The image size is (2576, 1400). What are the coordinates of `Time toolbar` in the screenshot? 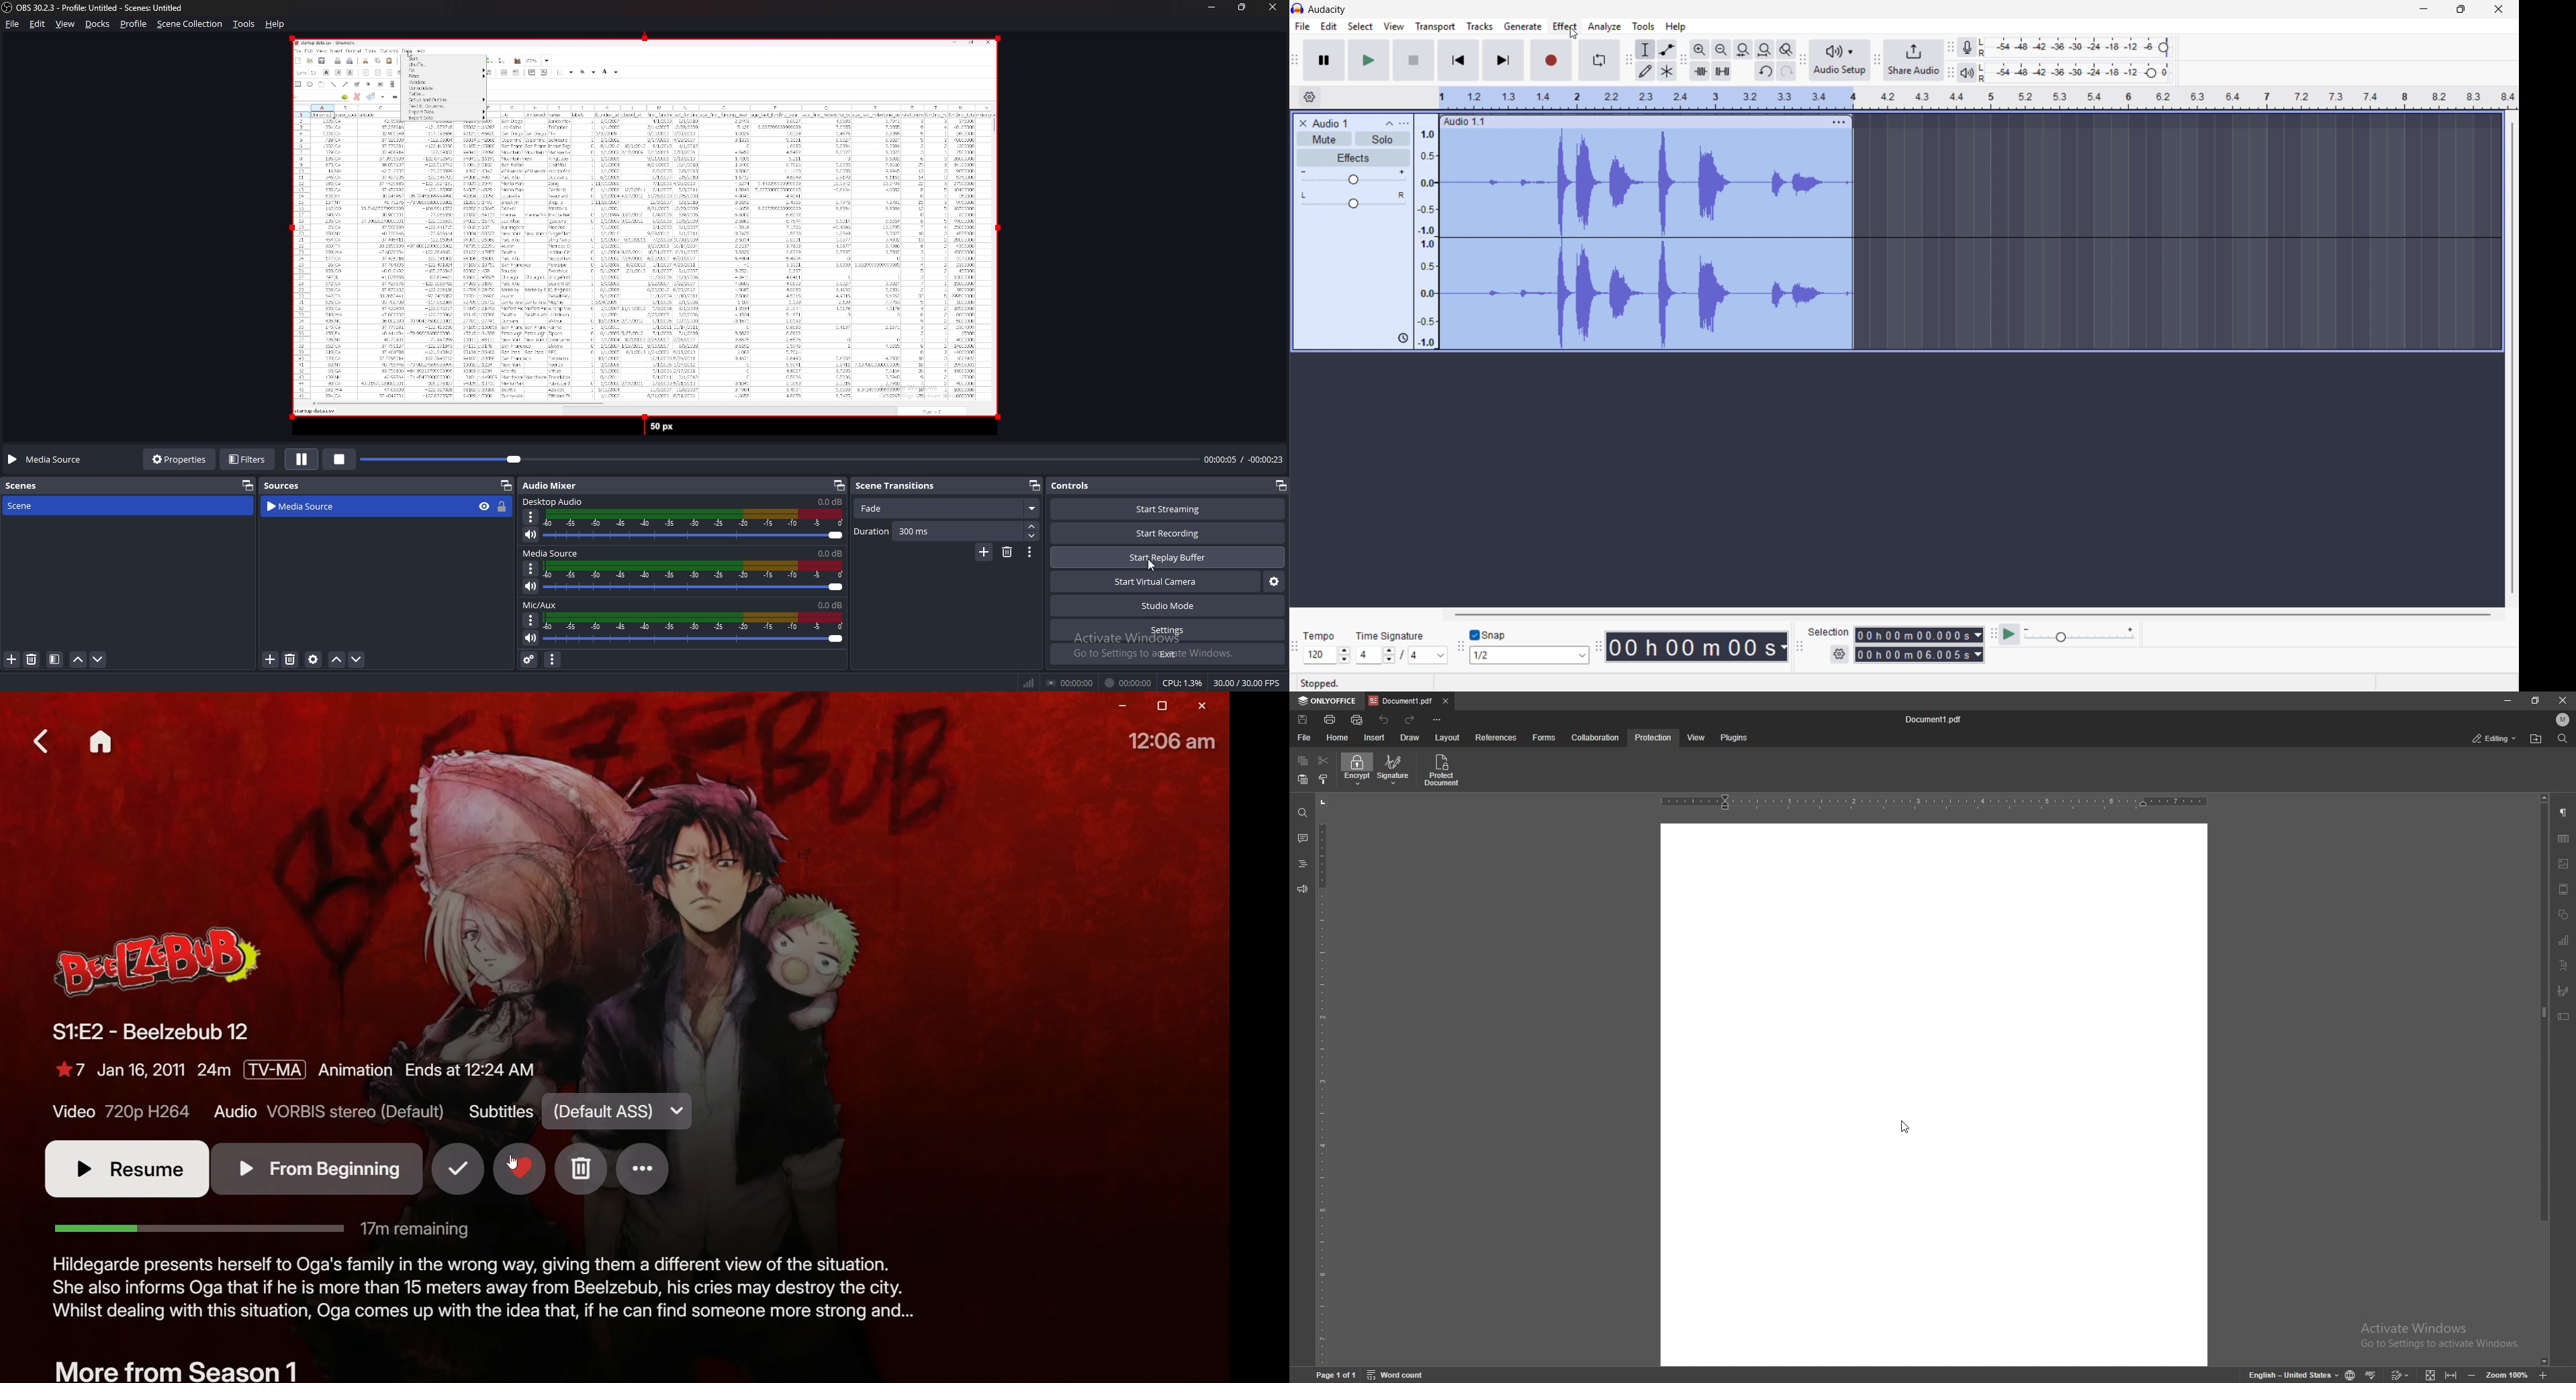 It's located at (1597, 648).